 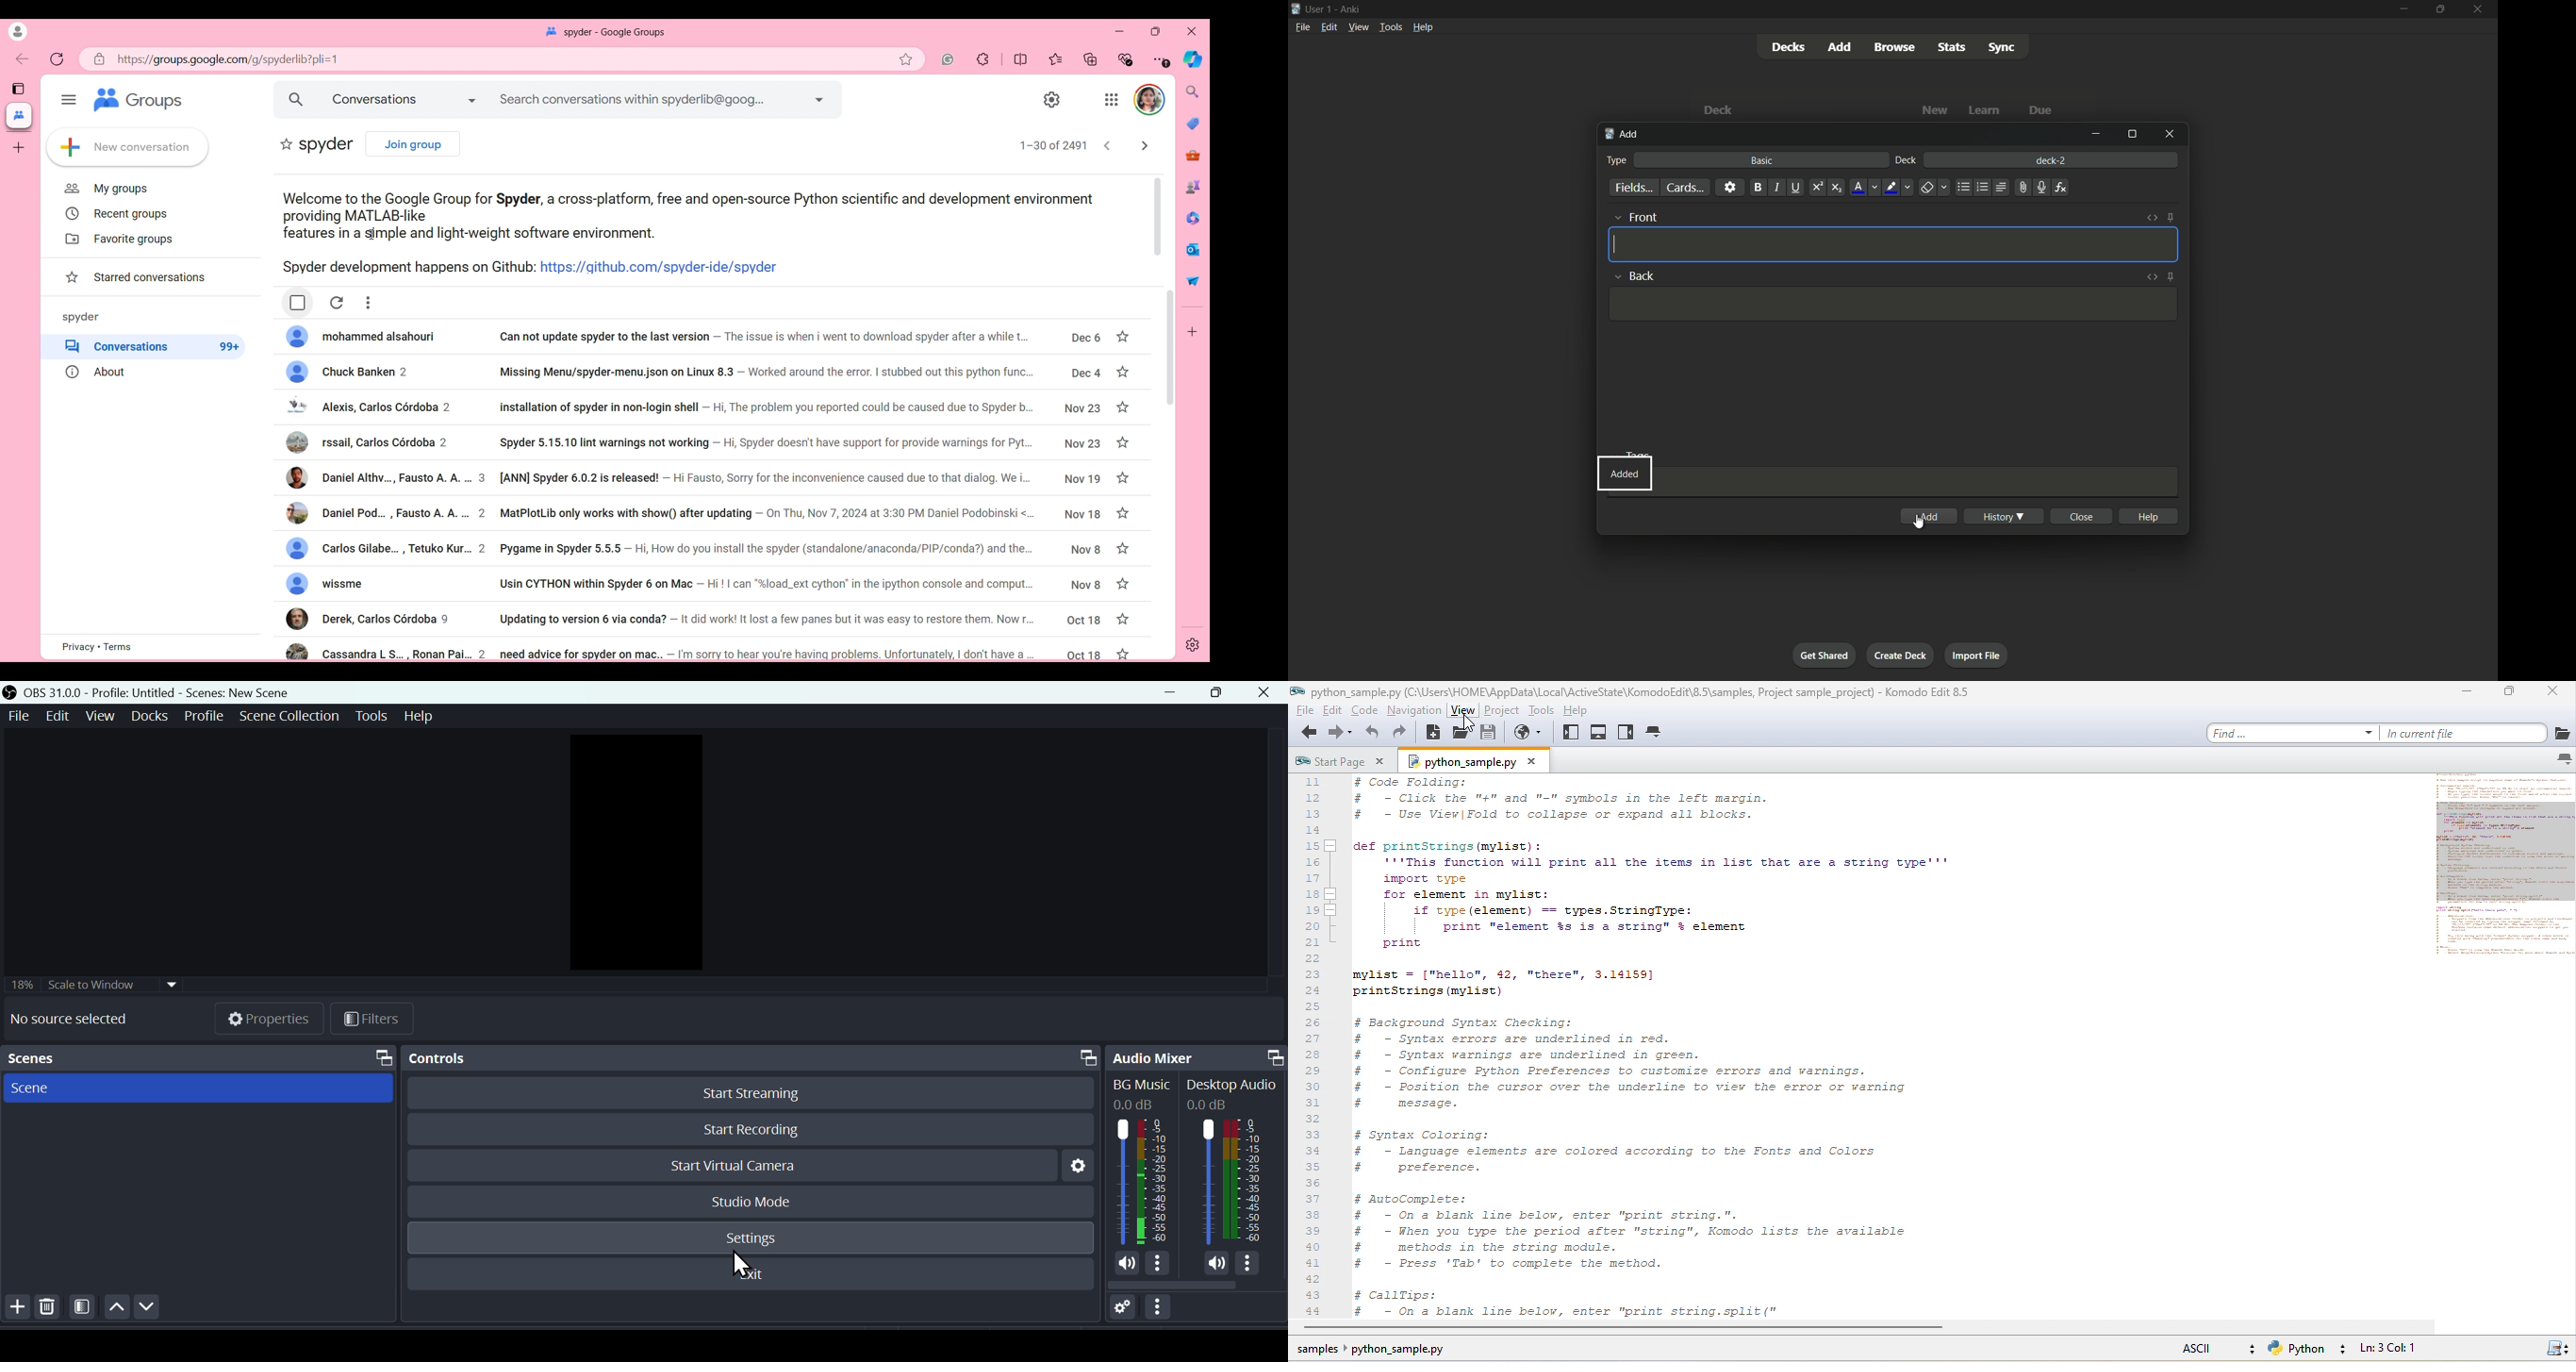 What do you see at coordinates (1358, 27) in the screenshot?
I see `view menu` at bounding box center [1358, 27].